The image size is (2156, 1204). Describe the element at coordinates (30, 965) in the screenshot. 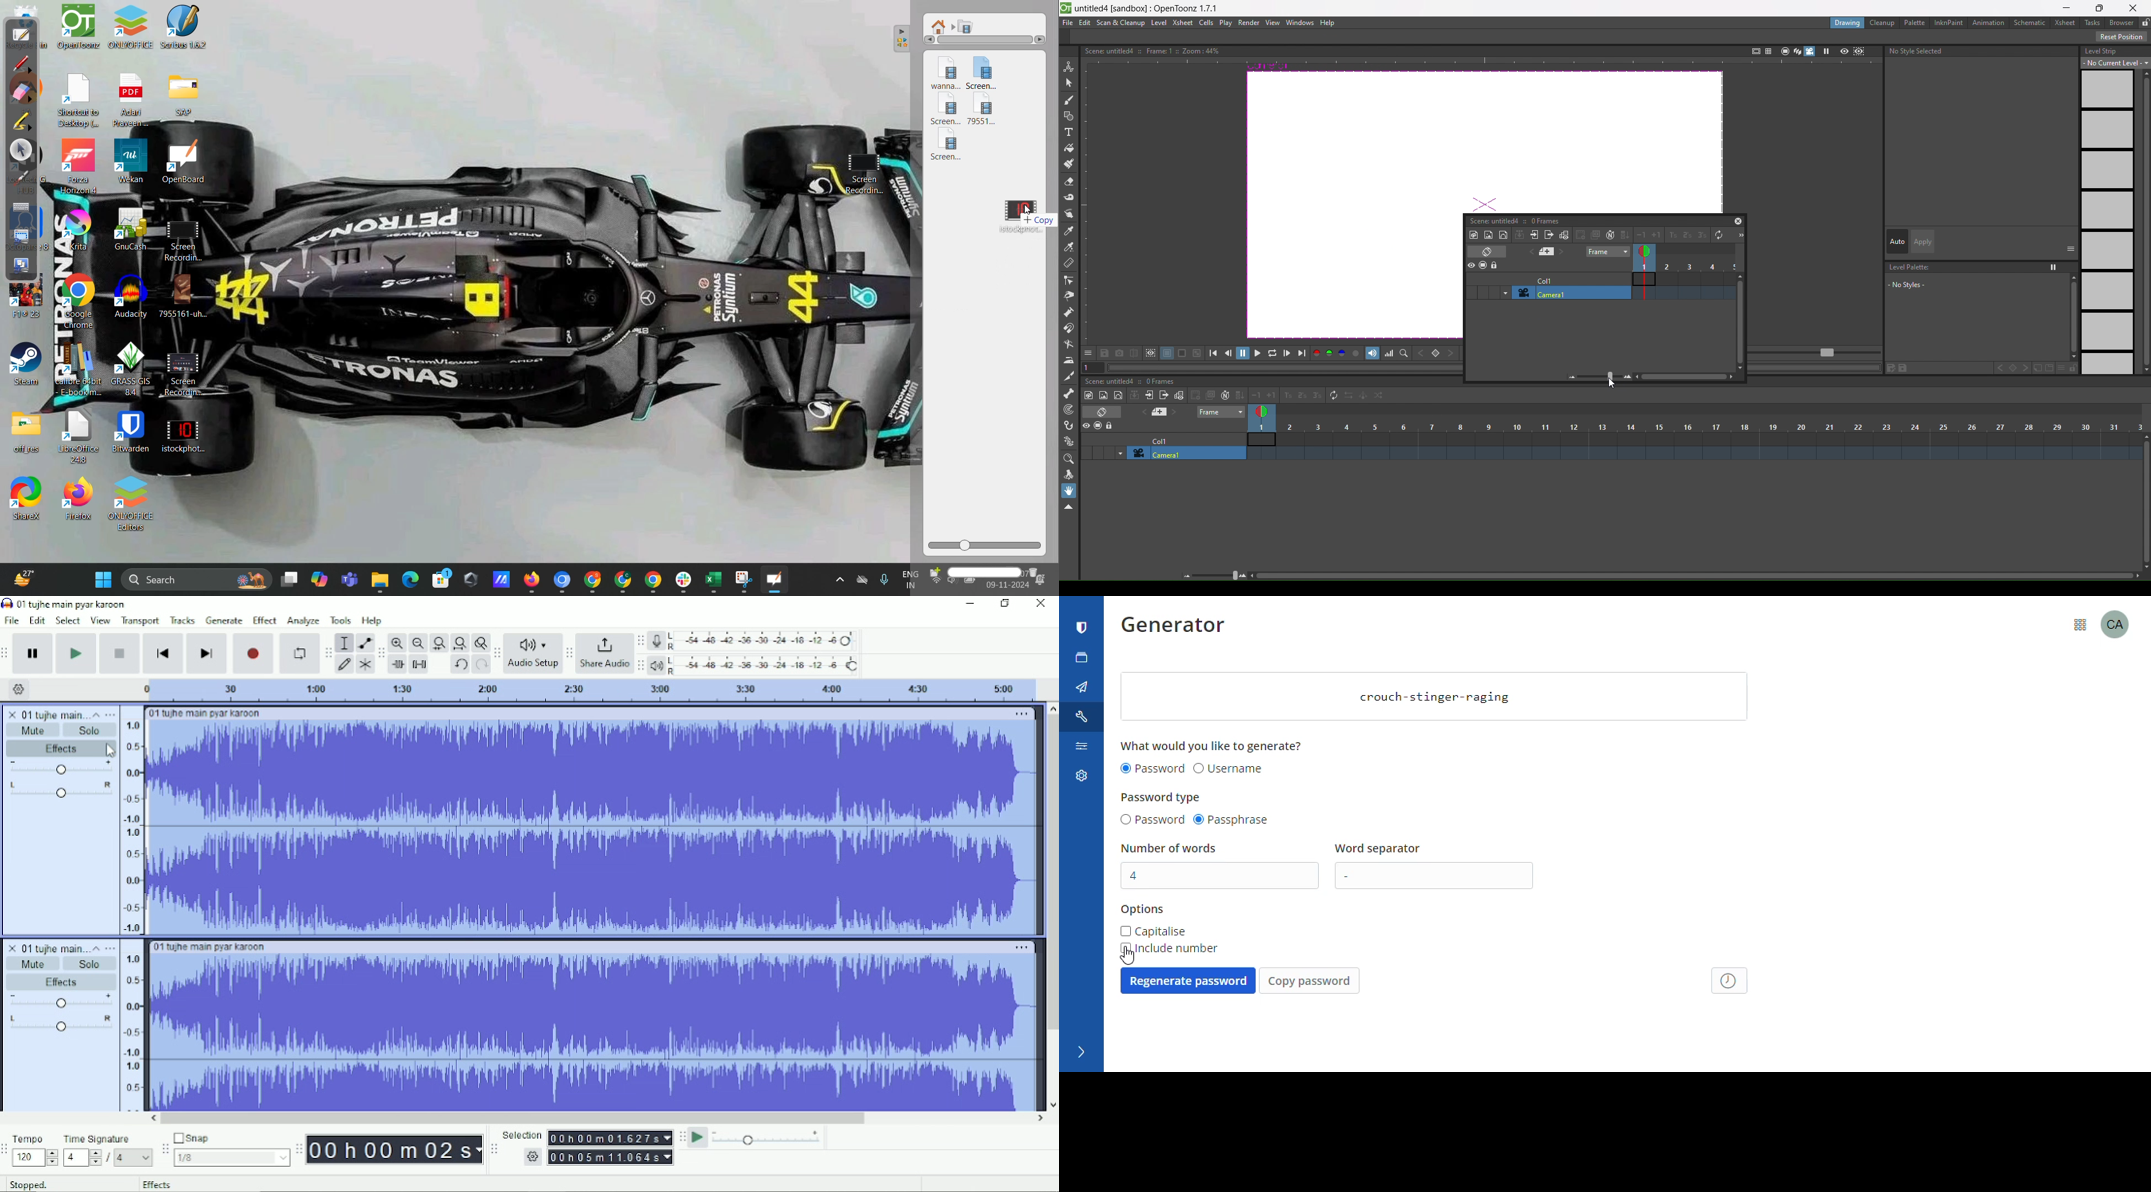

I see `Mute` at that location.